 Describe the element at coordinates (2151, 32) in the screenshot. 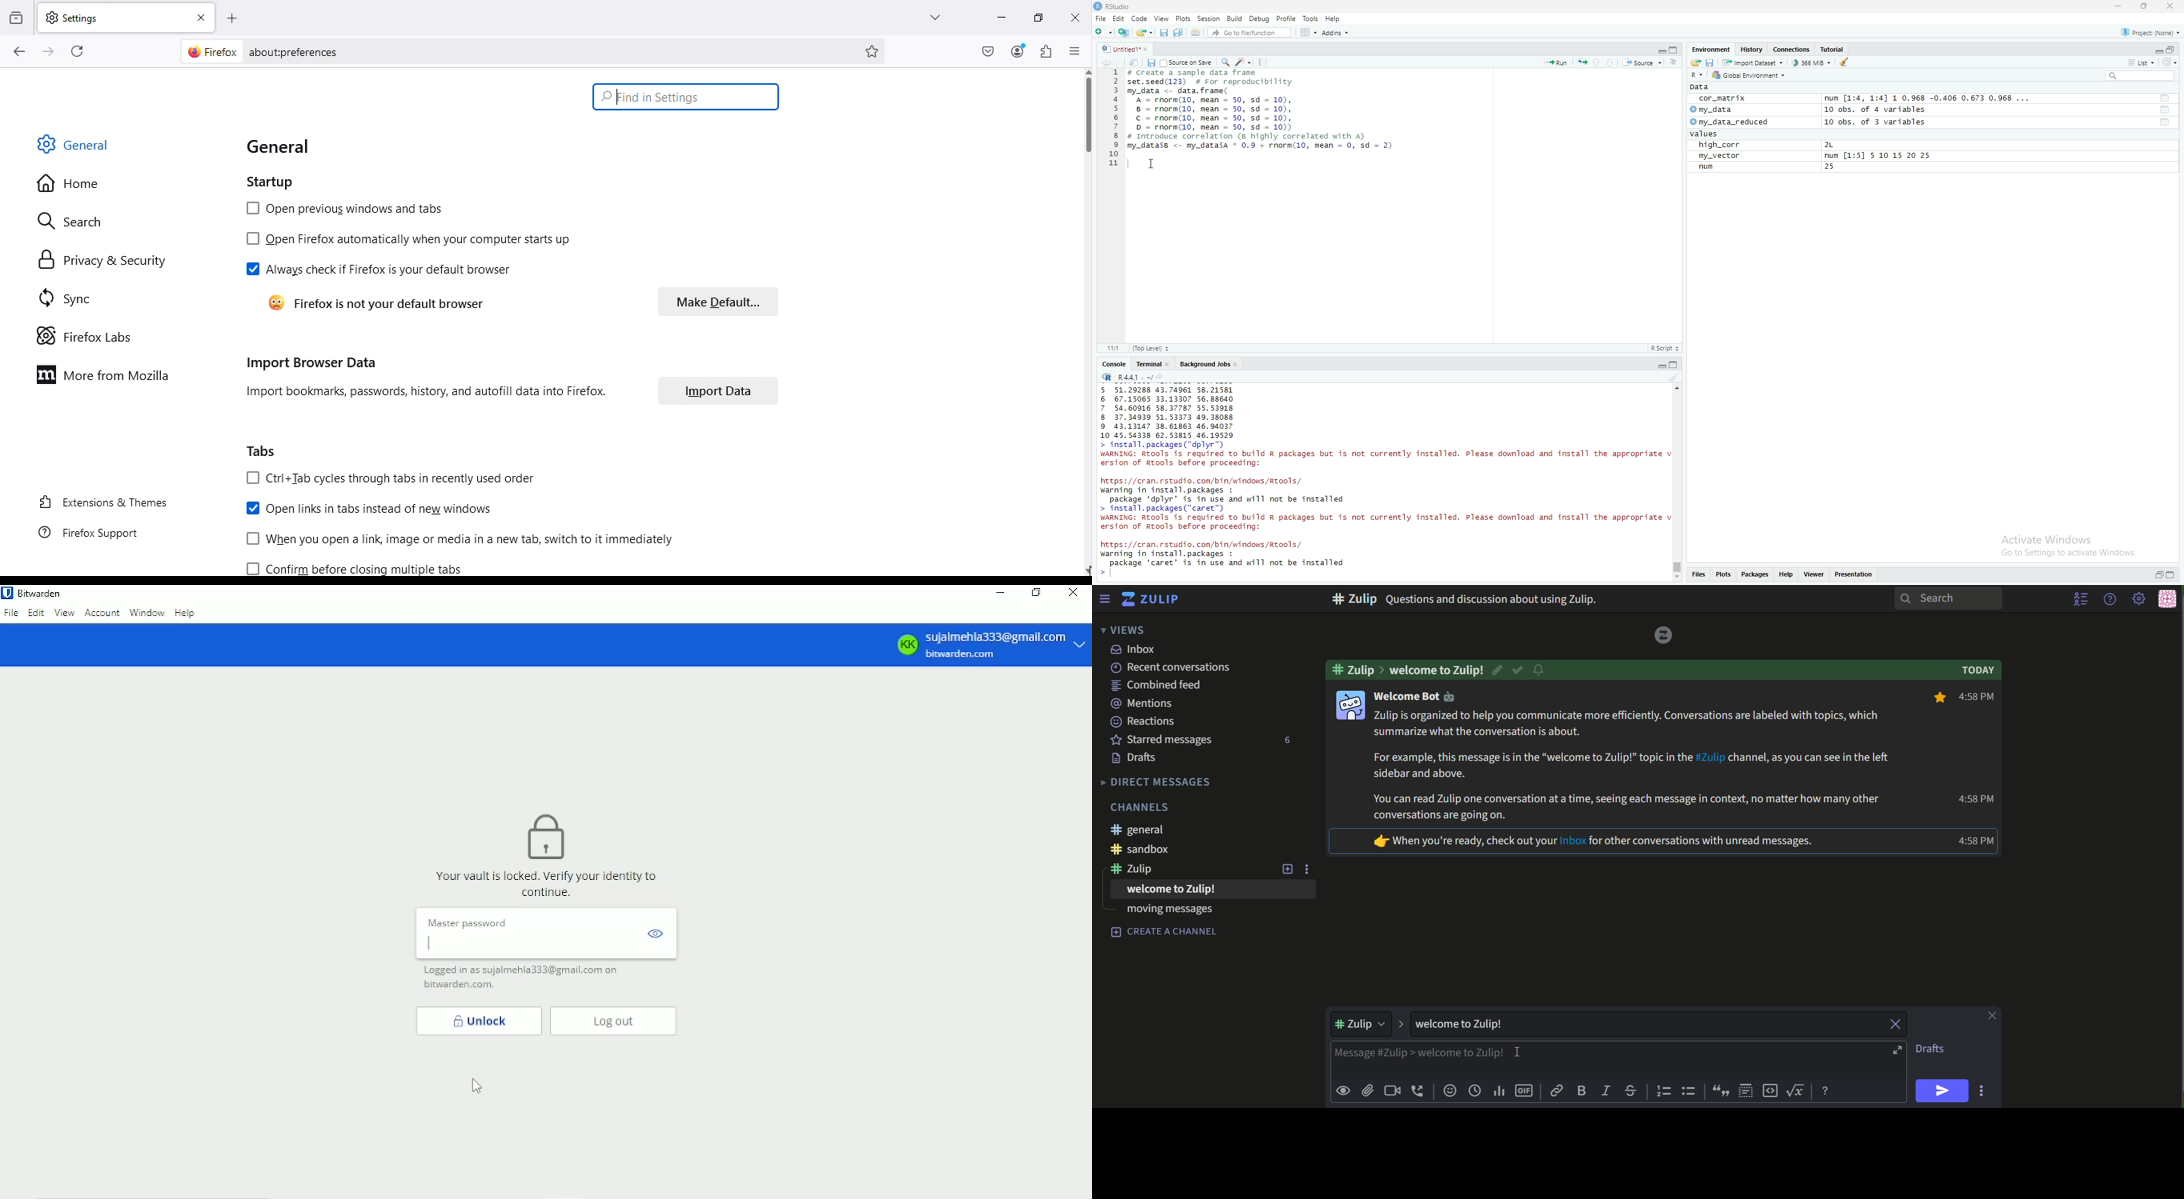

I see `Project: (None)` at that location.